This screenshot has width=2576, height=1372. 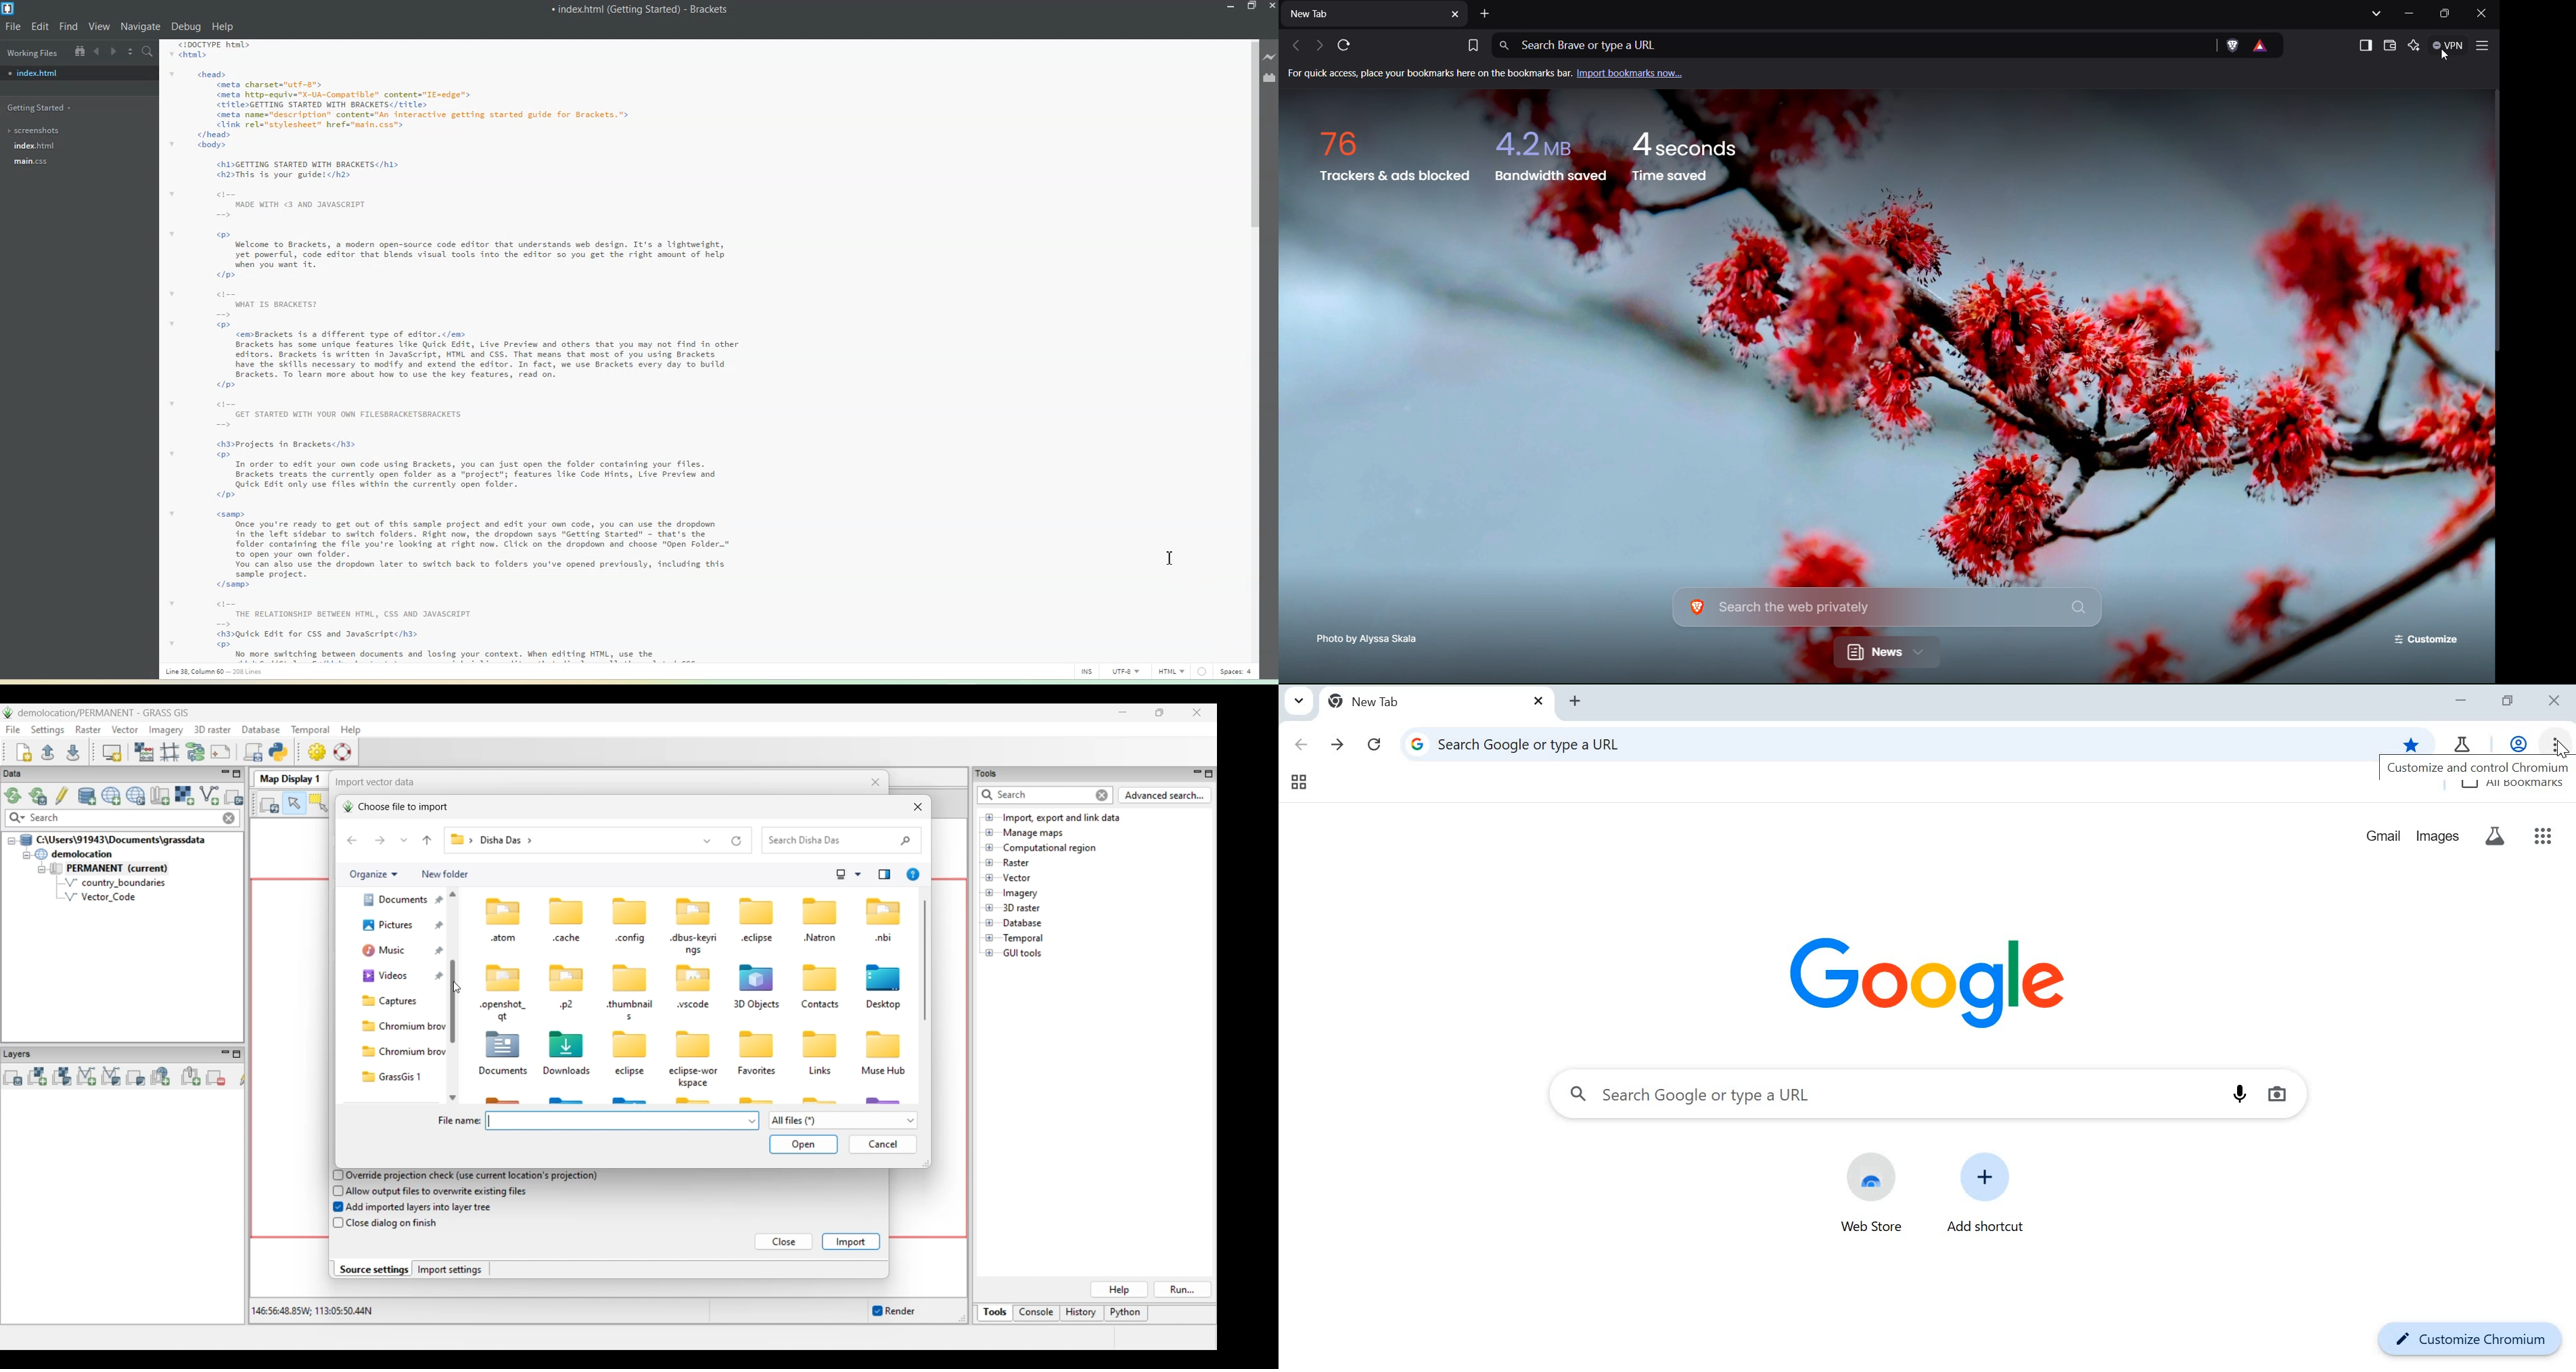 What do you see at coordinates (80, 51) in the screenshot?
I see `Show in file Tree` at bounding box center [80, 51].